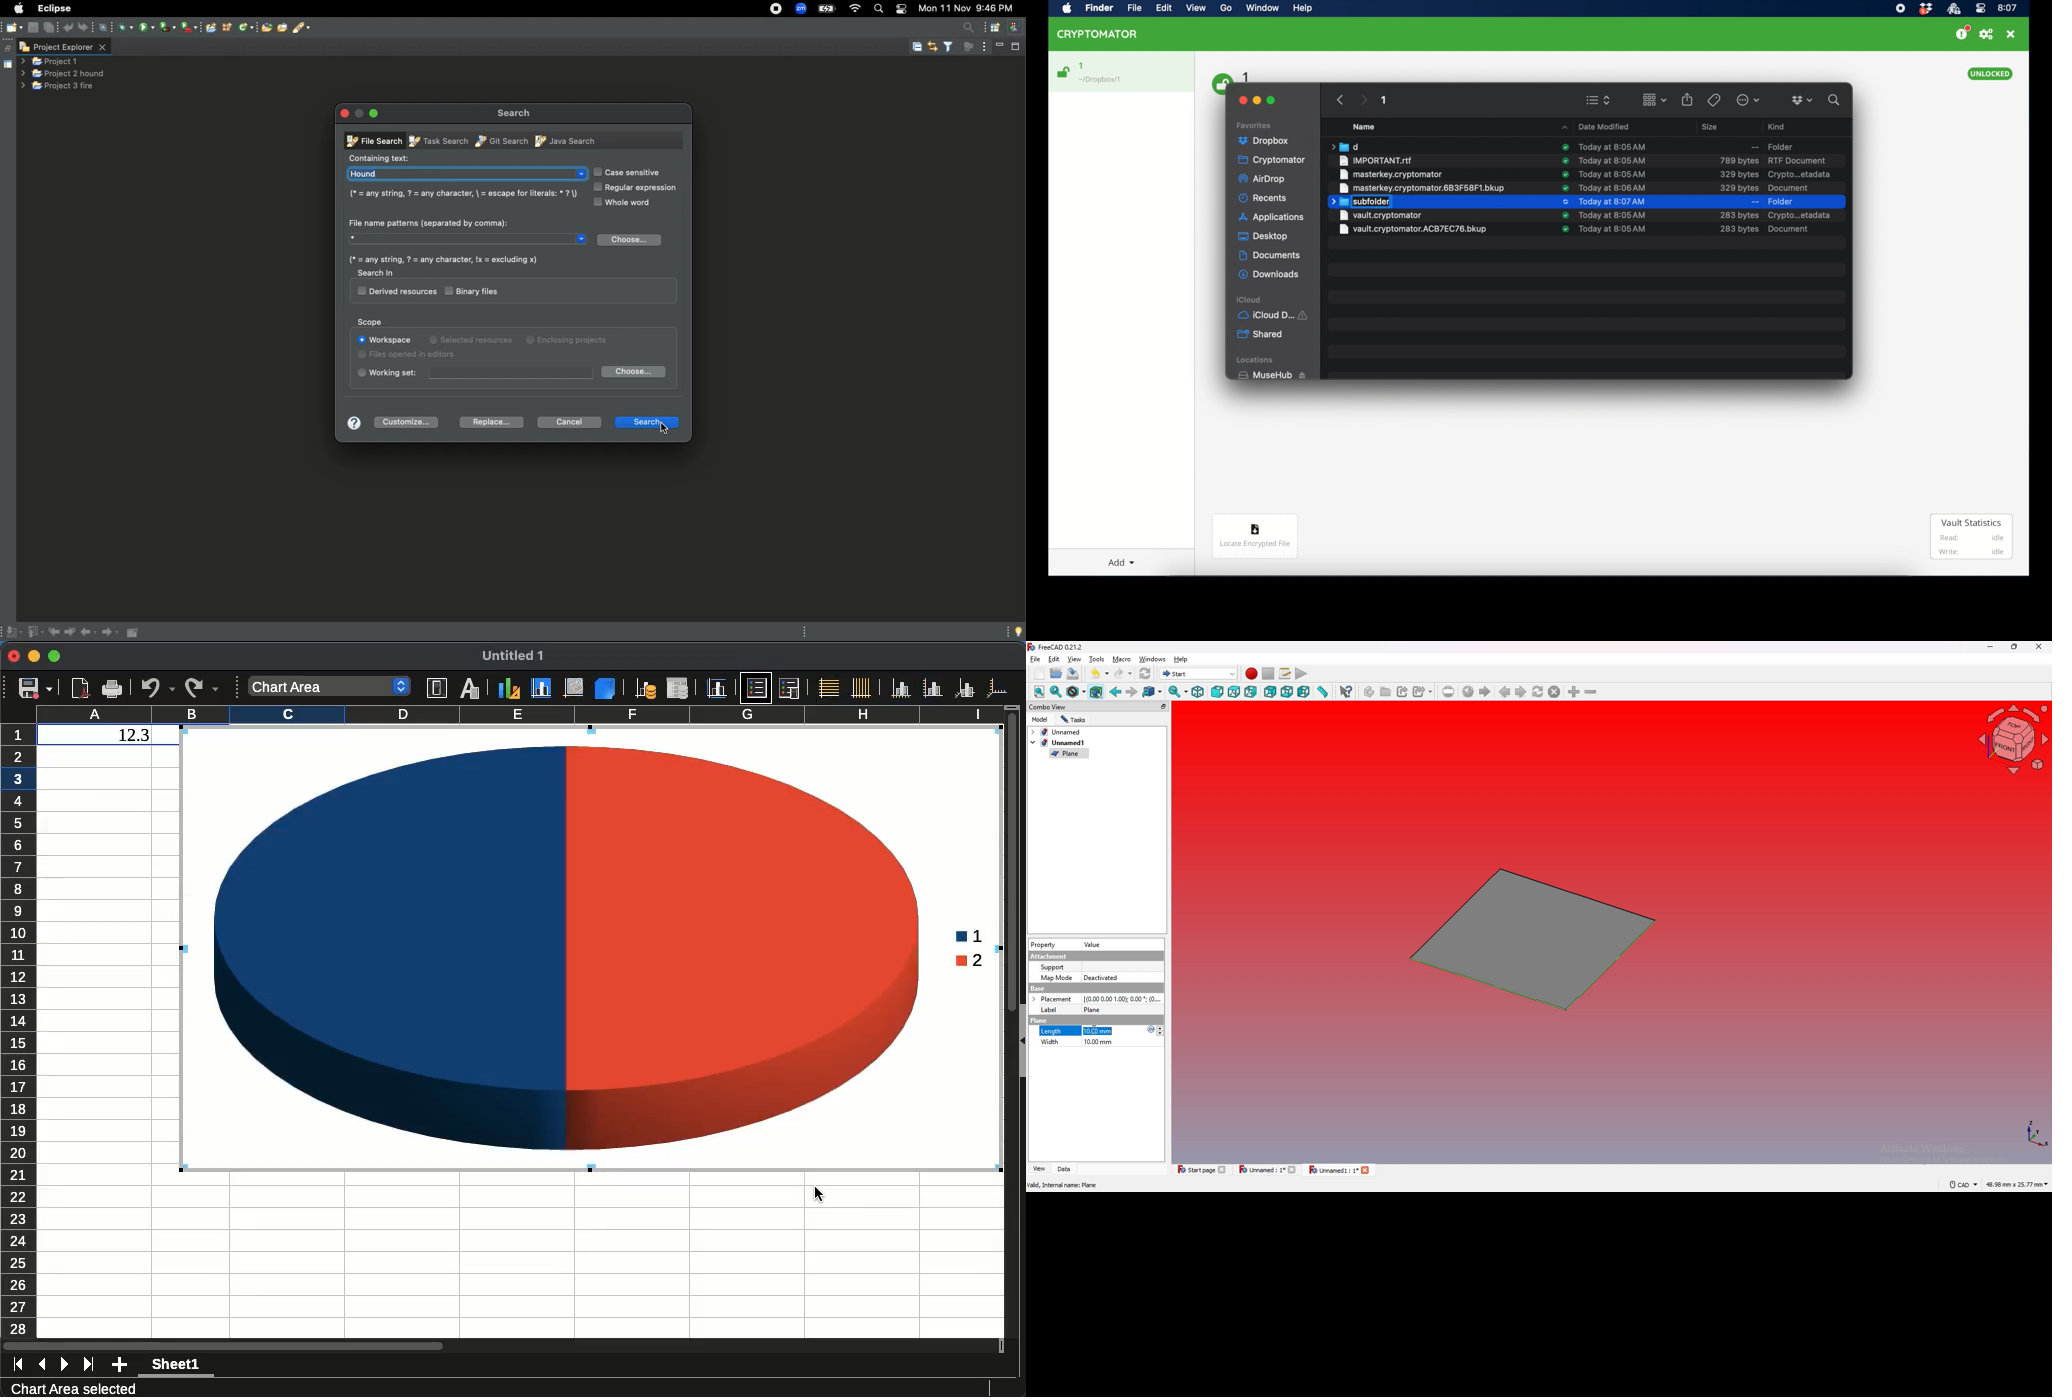 This screenshot has width=2072, height=1400. Describe the element at coordinates (1132, 692) in the screenshot. I see `forward` at that location.